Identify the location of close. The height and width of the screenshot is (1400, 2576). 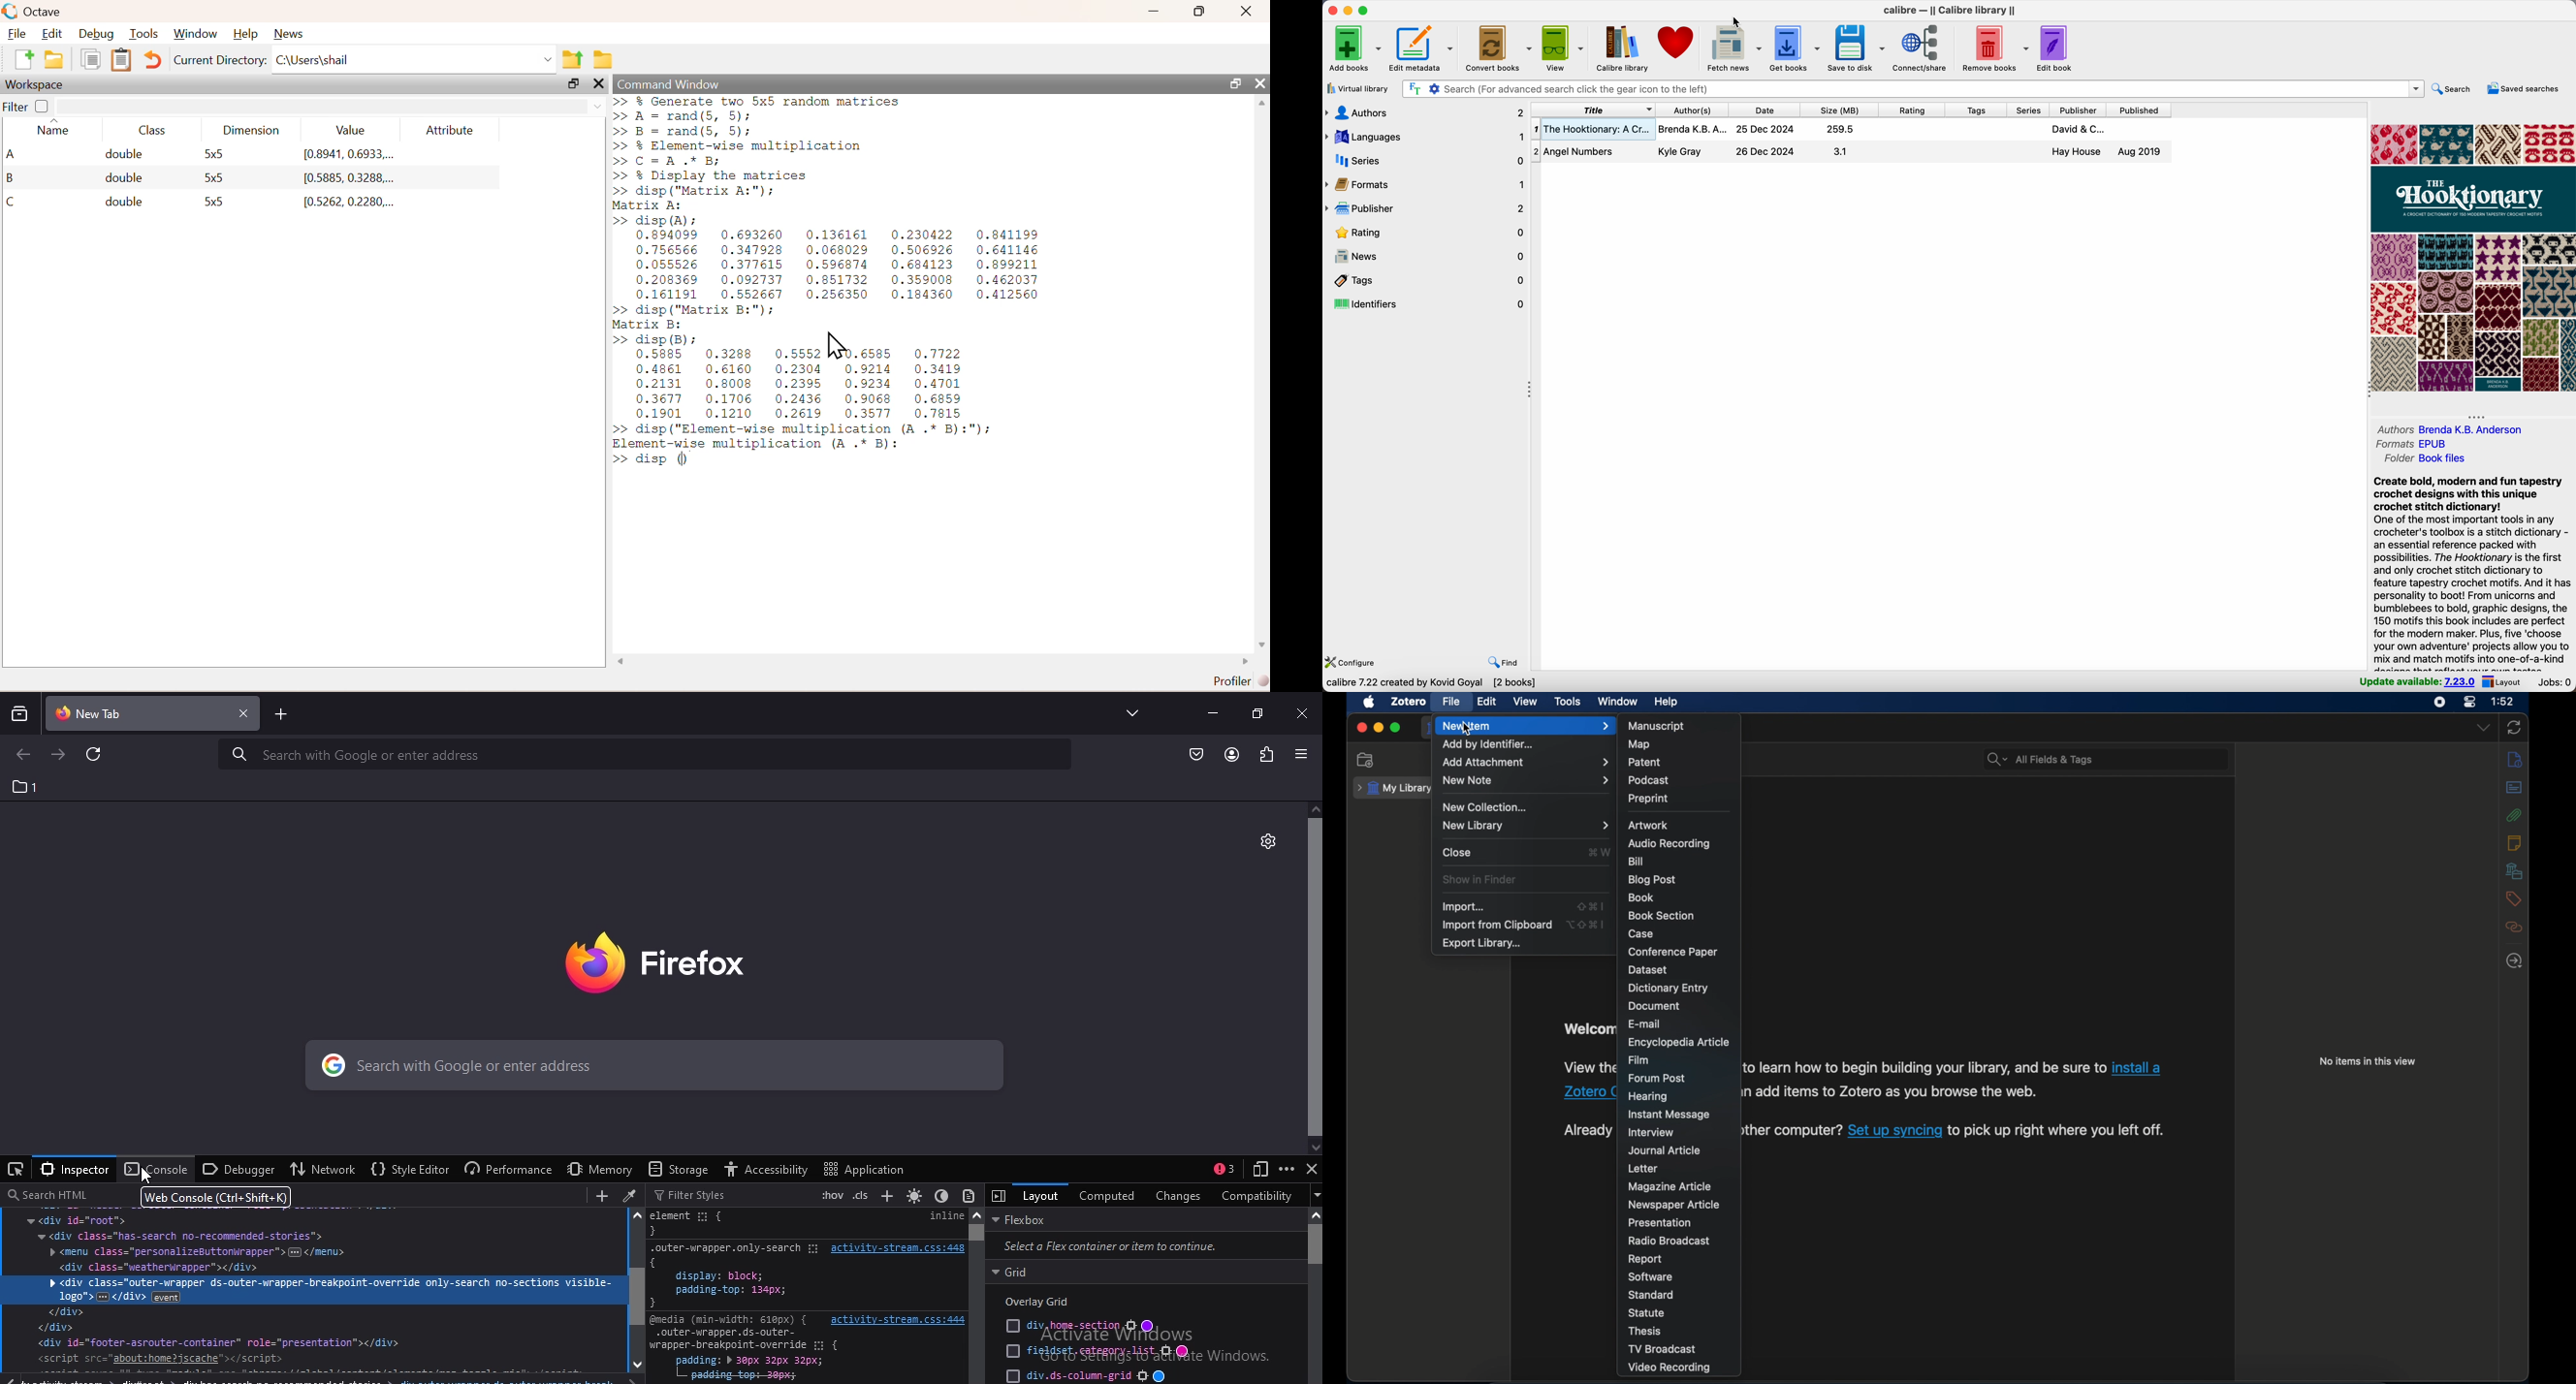
(1311, 1168).